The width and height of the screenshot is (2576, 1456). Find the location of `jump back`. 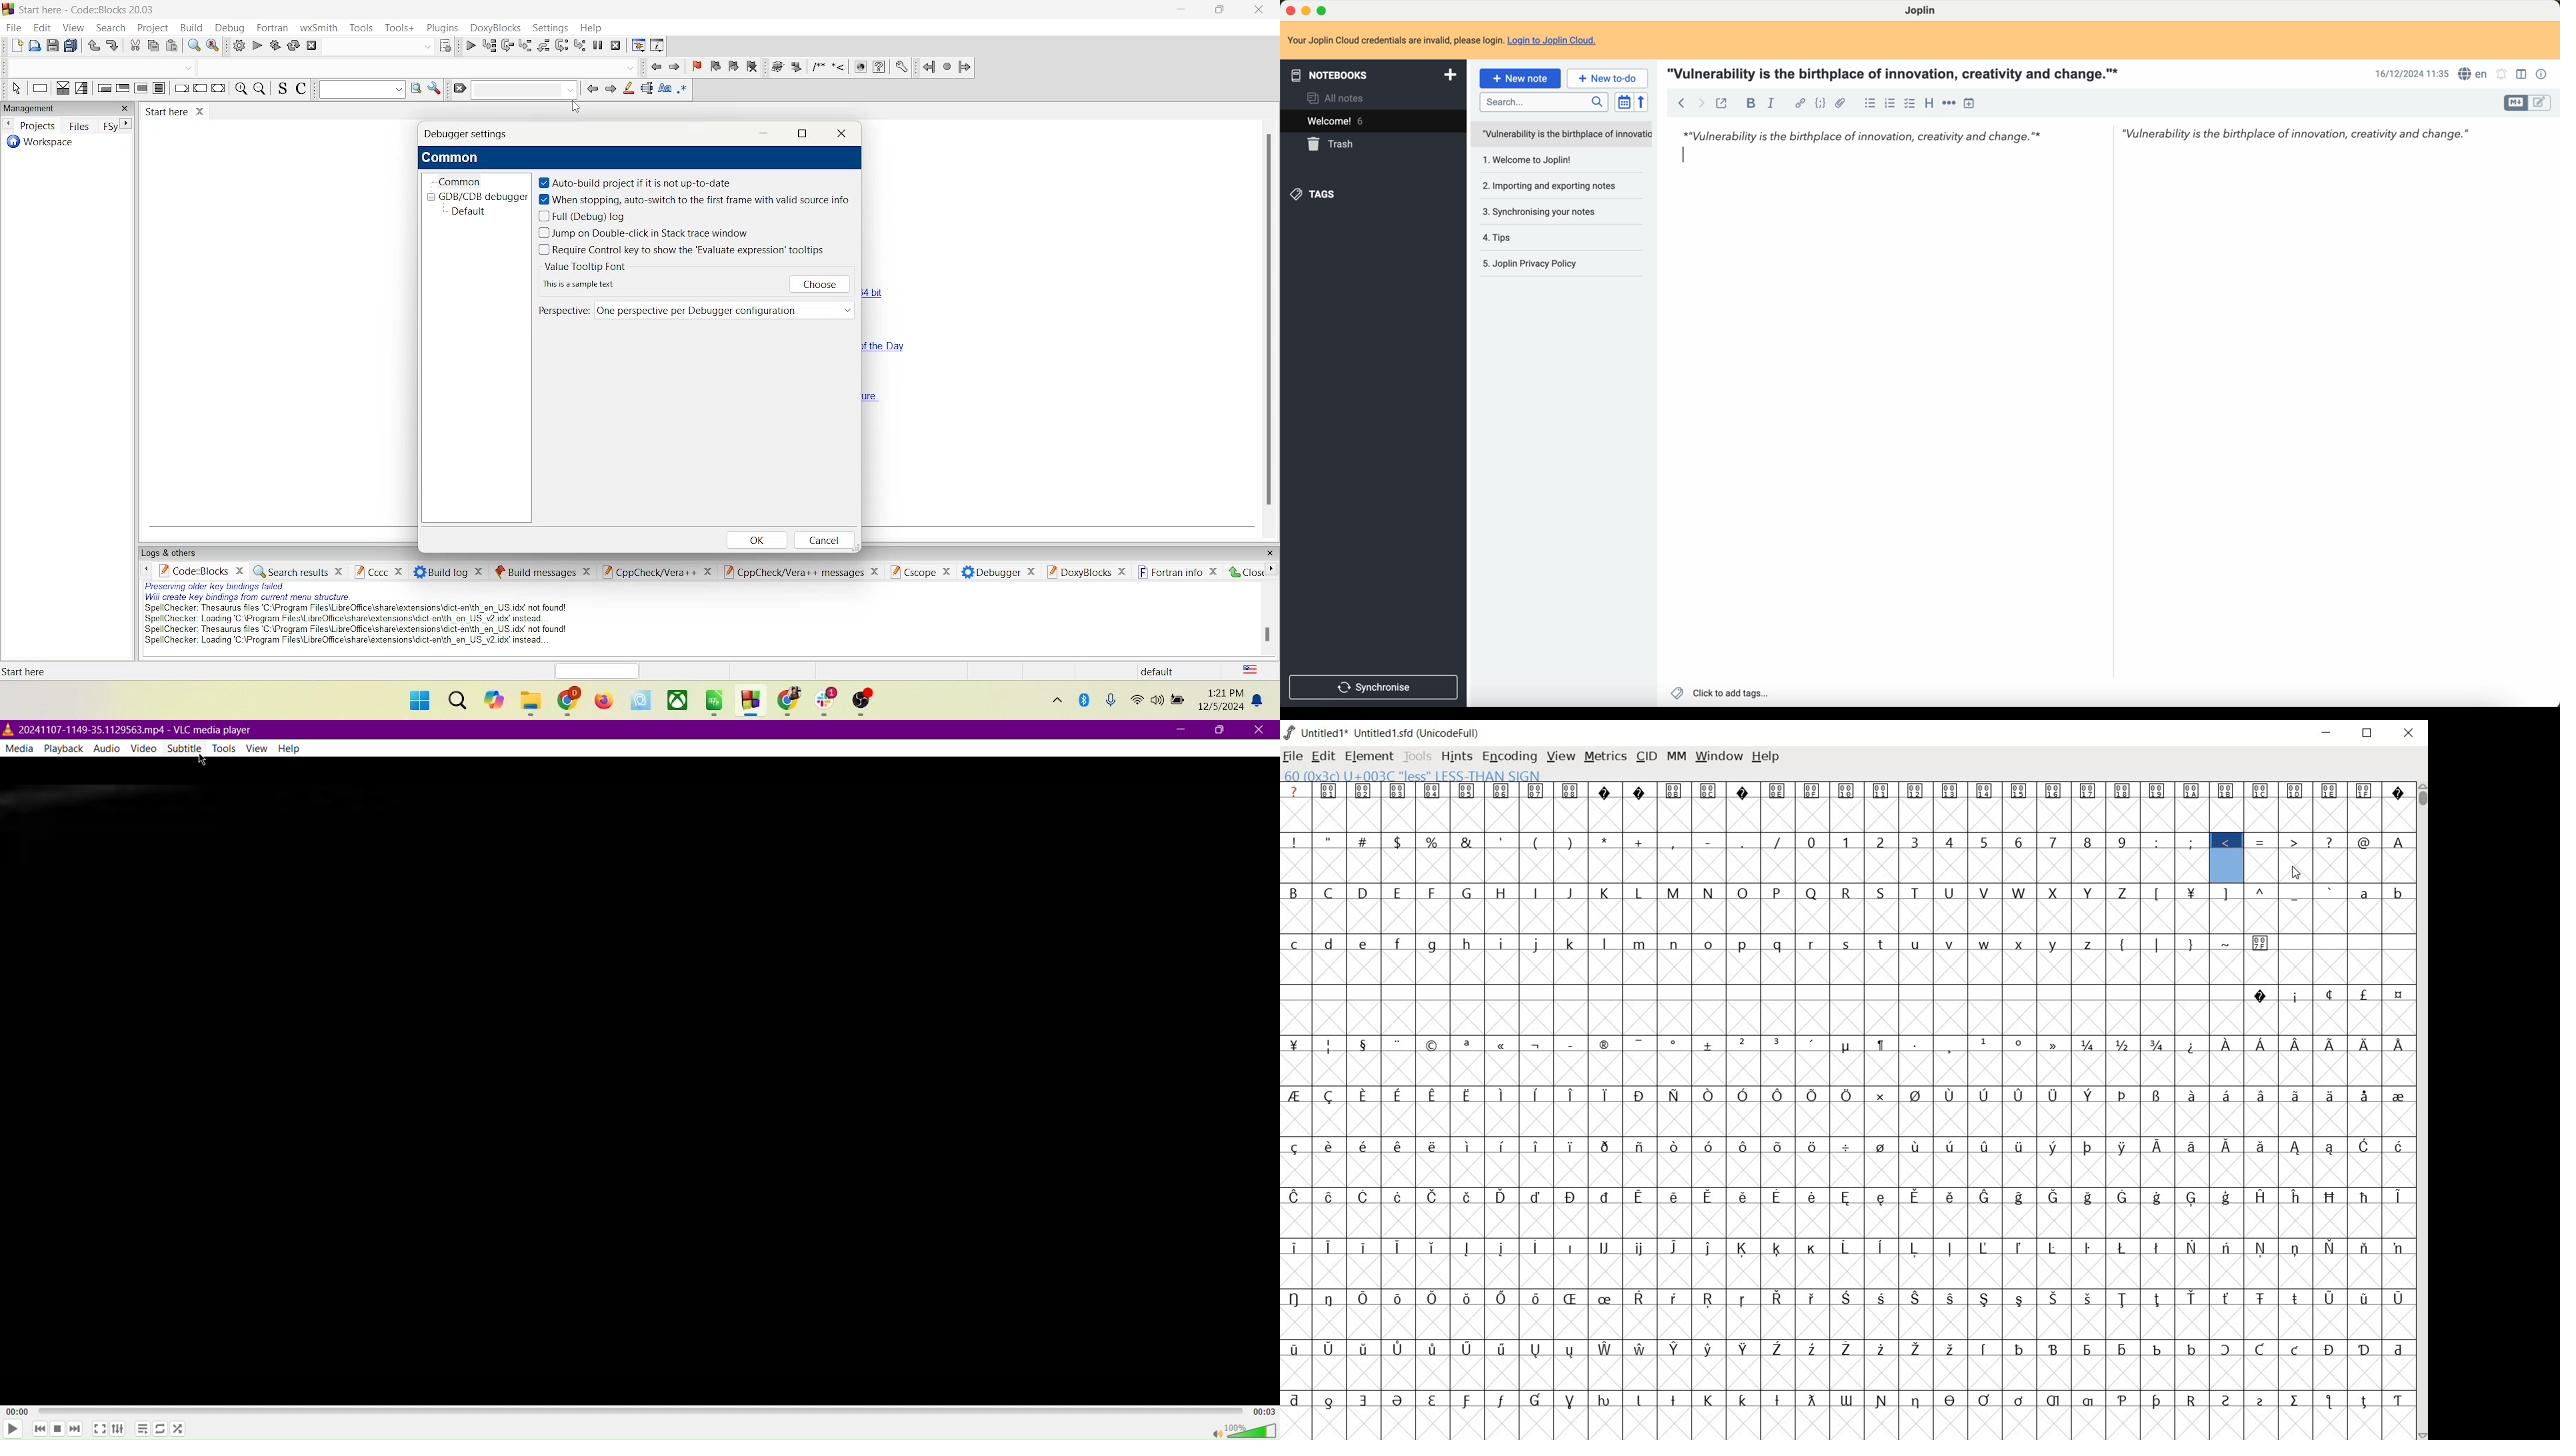

jump back is located at coordinates (928, 66).